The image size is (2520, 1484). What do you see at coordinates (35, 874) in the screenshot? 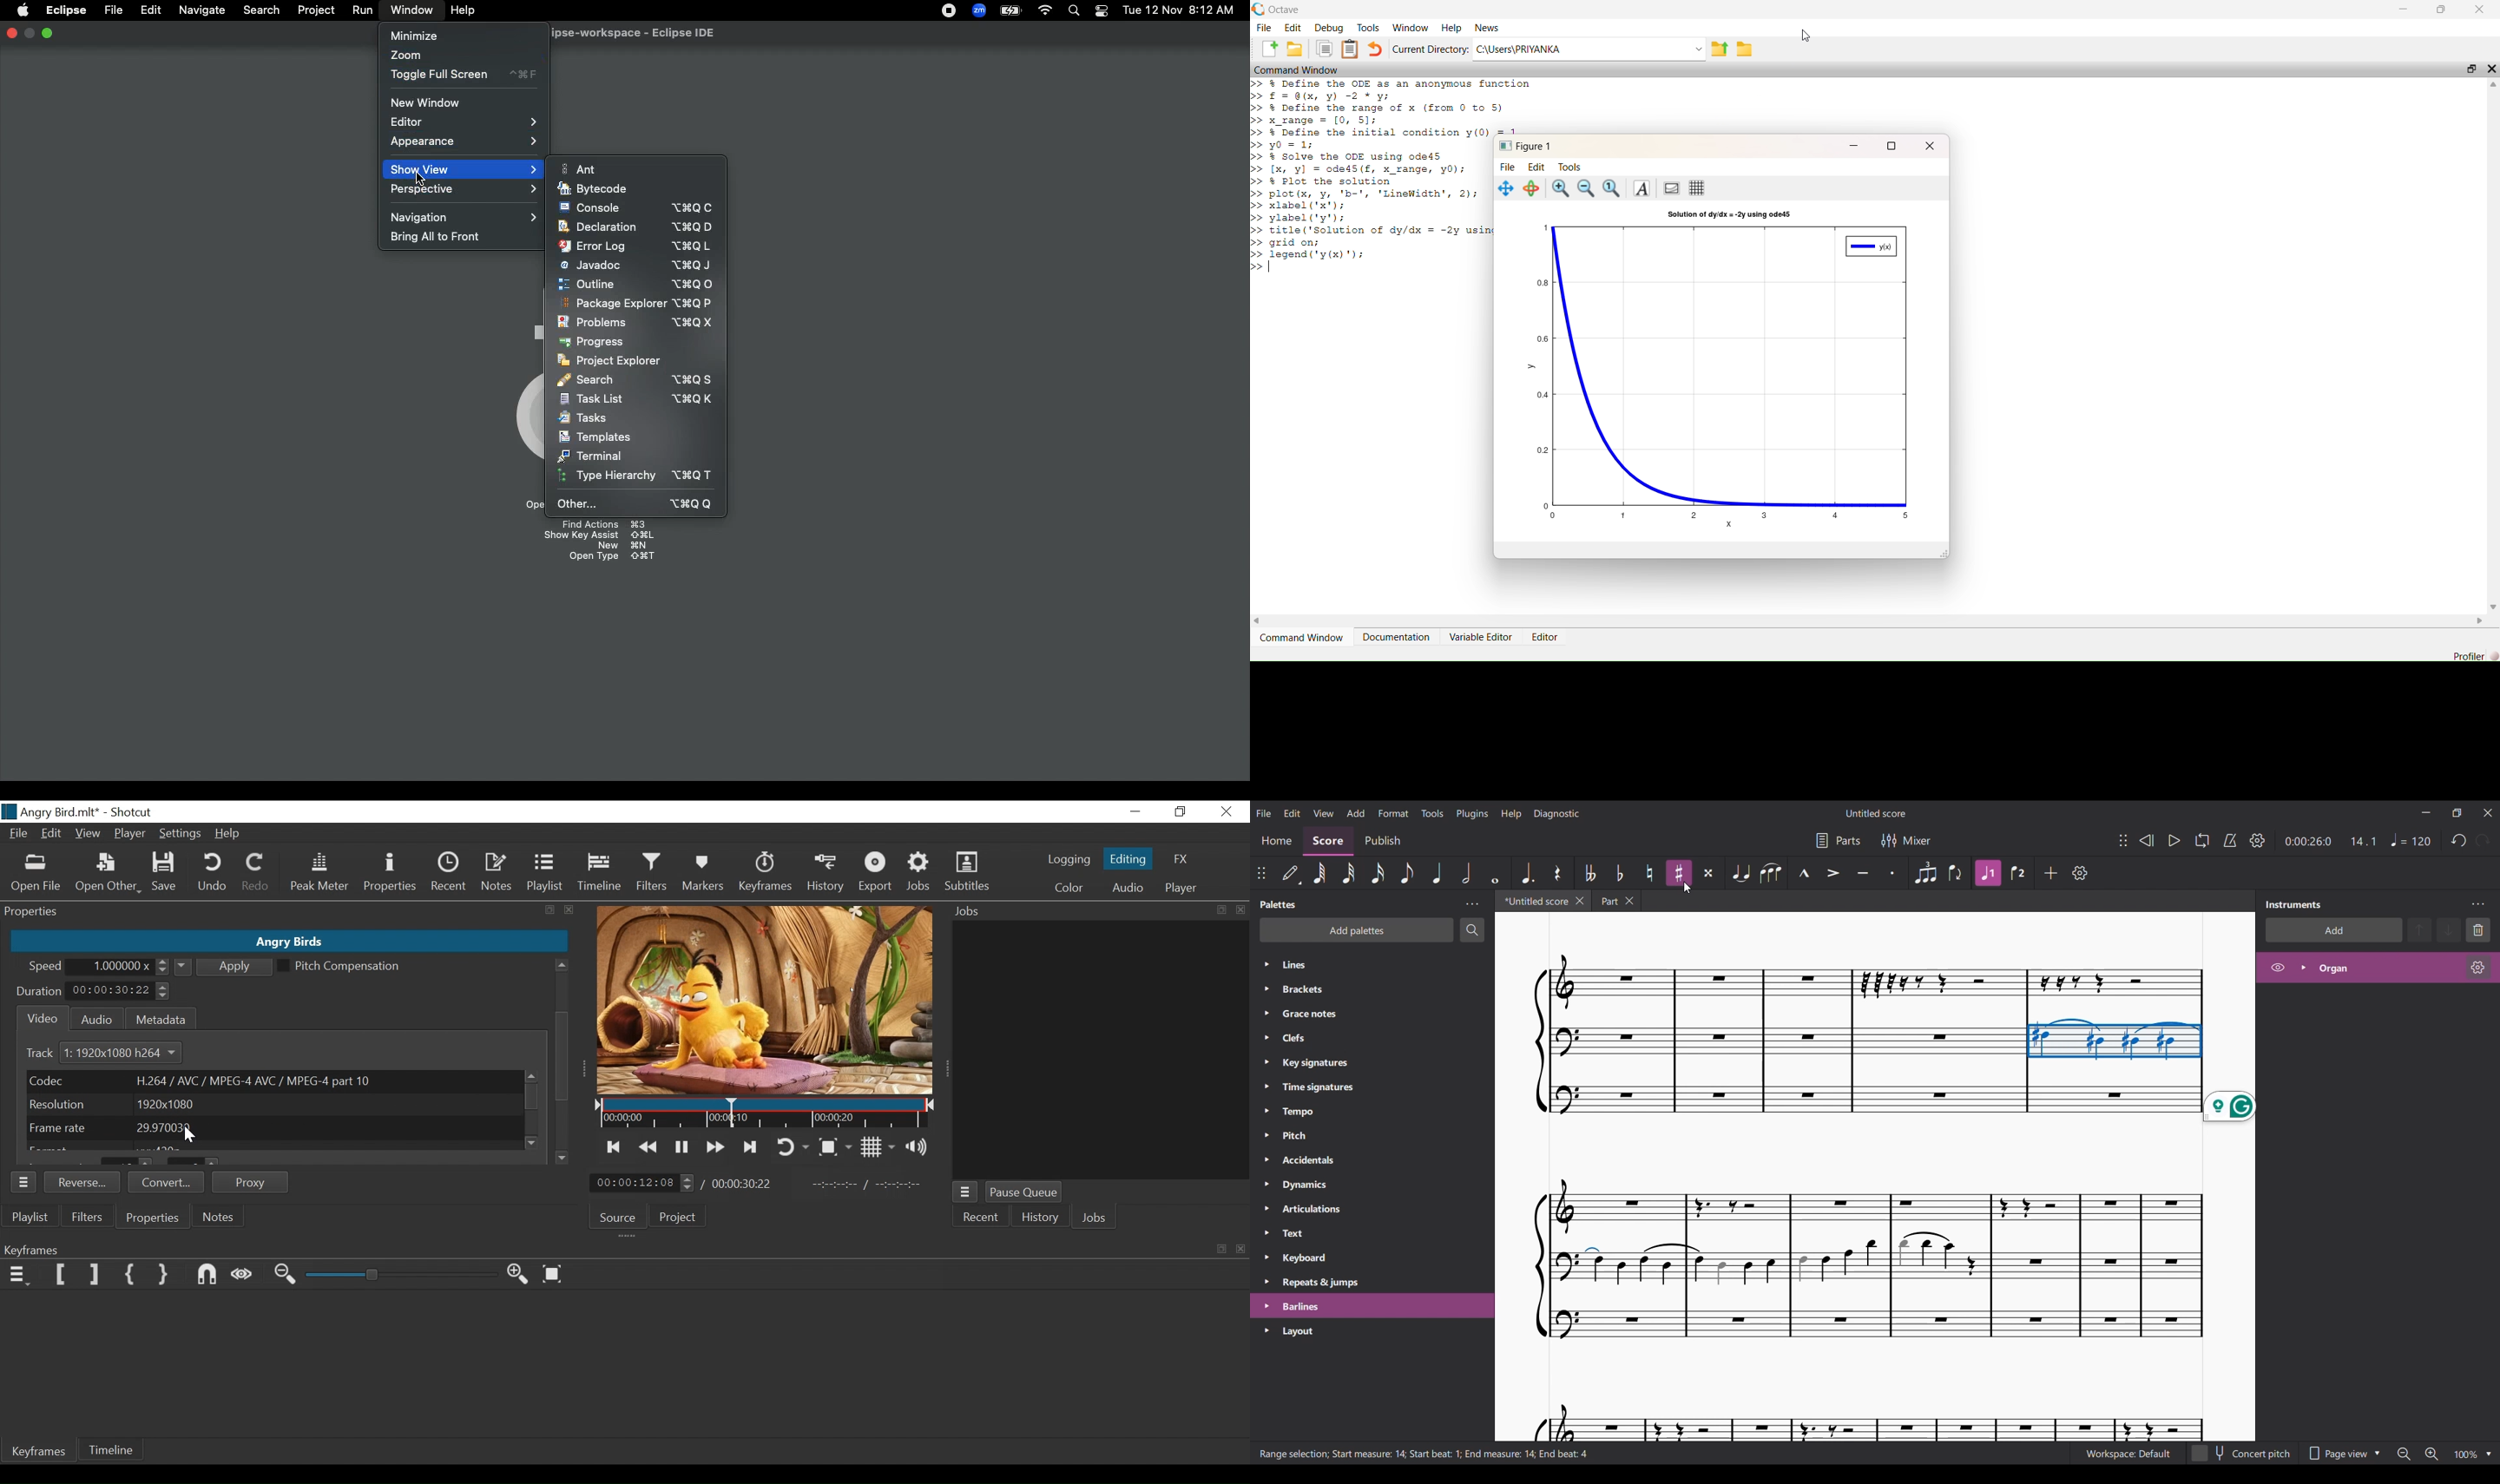
I see `Open File` at bounding box center [35, 874].